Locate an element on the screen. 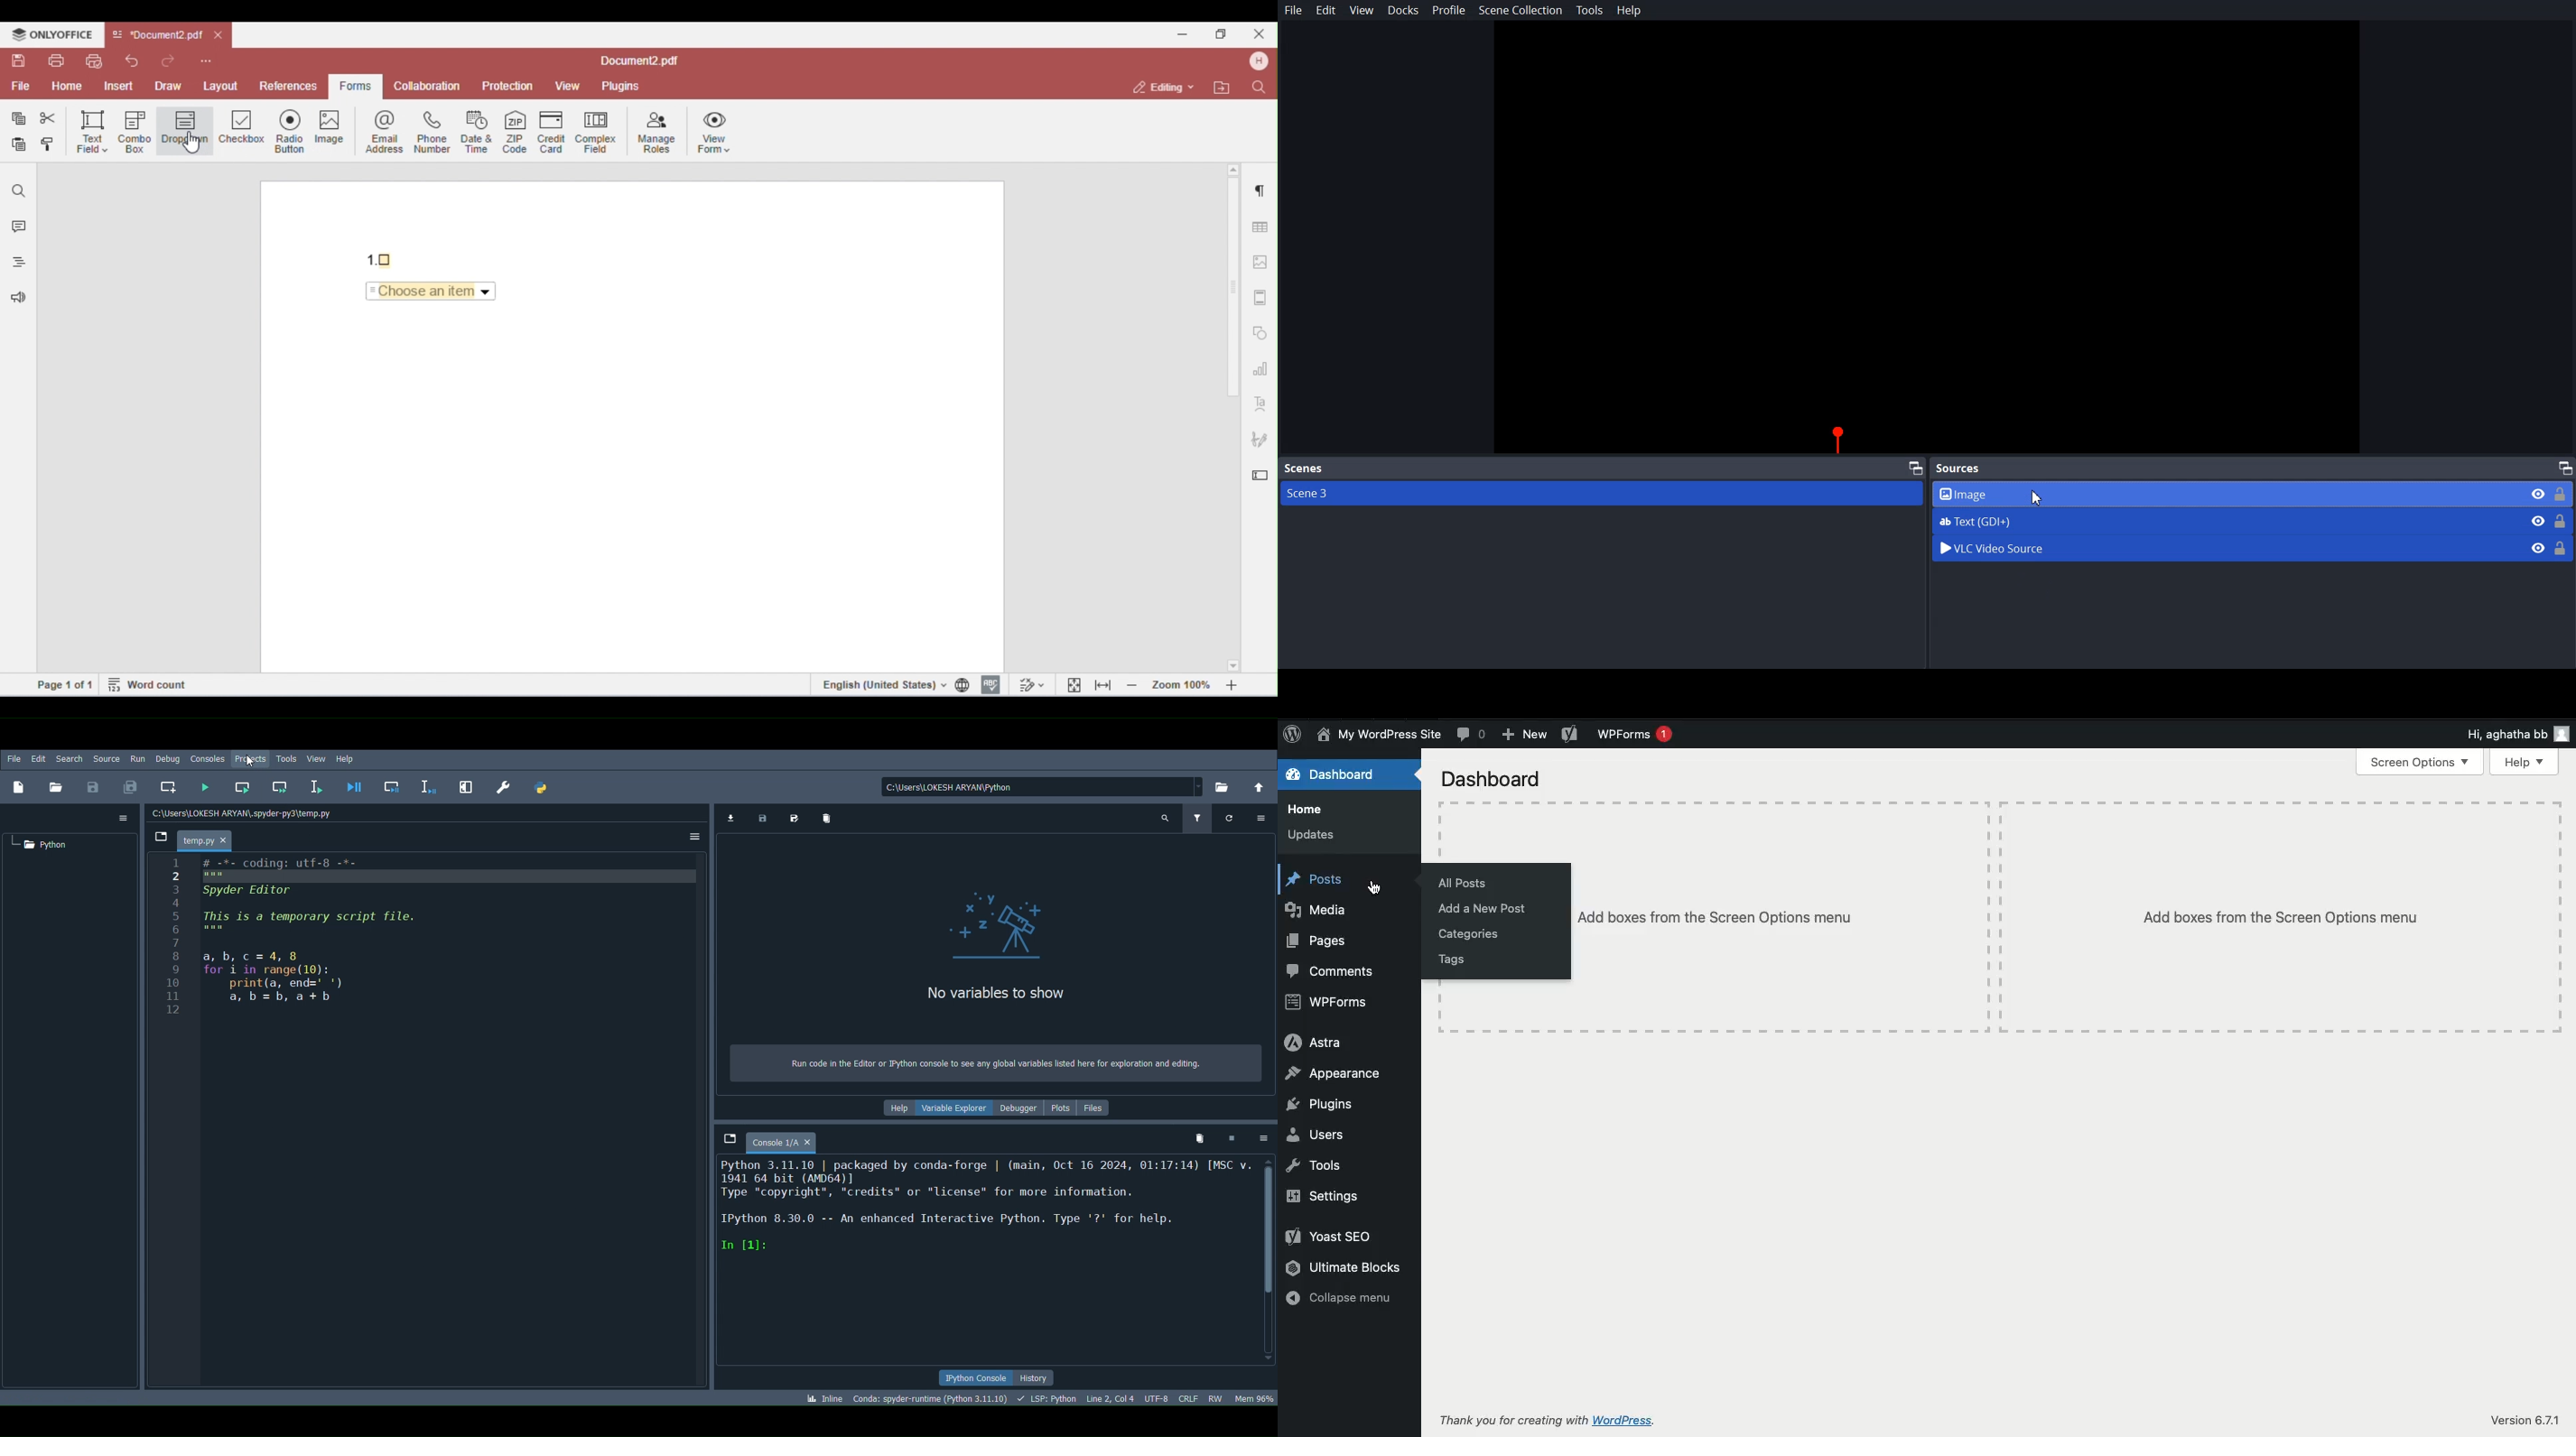 The height and width of the screenshot is (1456, 2576). Text (GDI+) is located at coordinates (2253, 521).